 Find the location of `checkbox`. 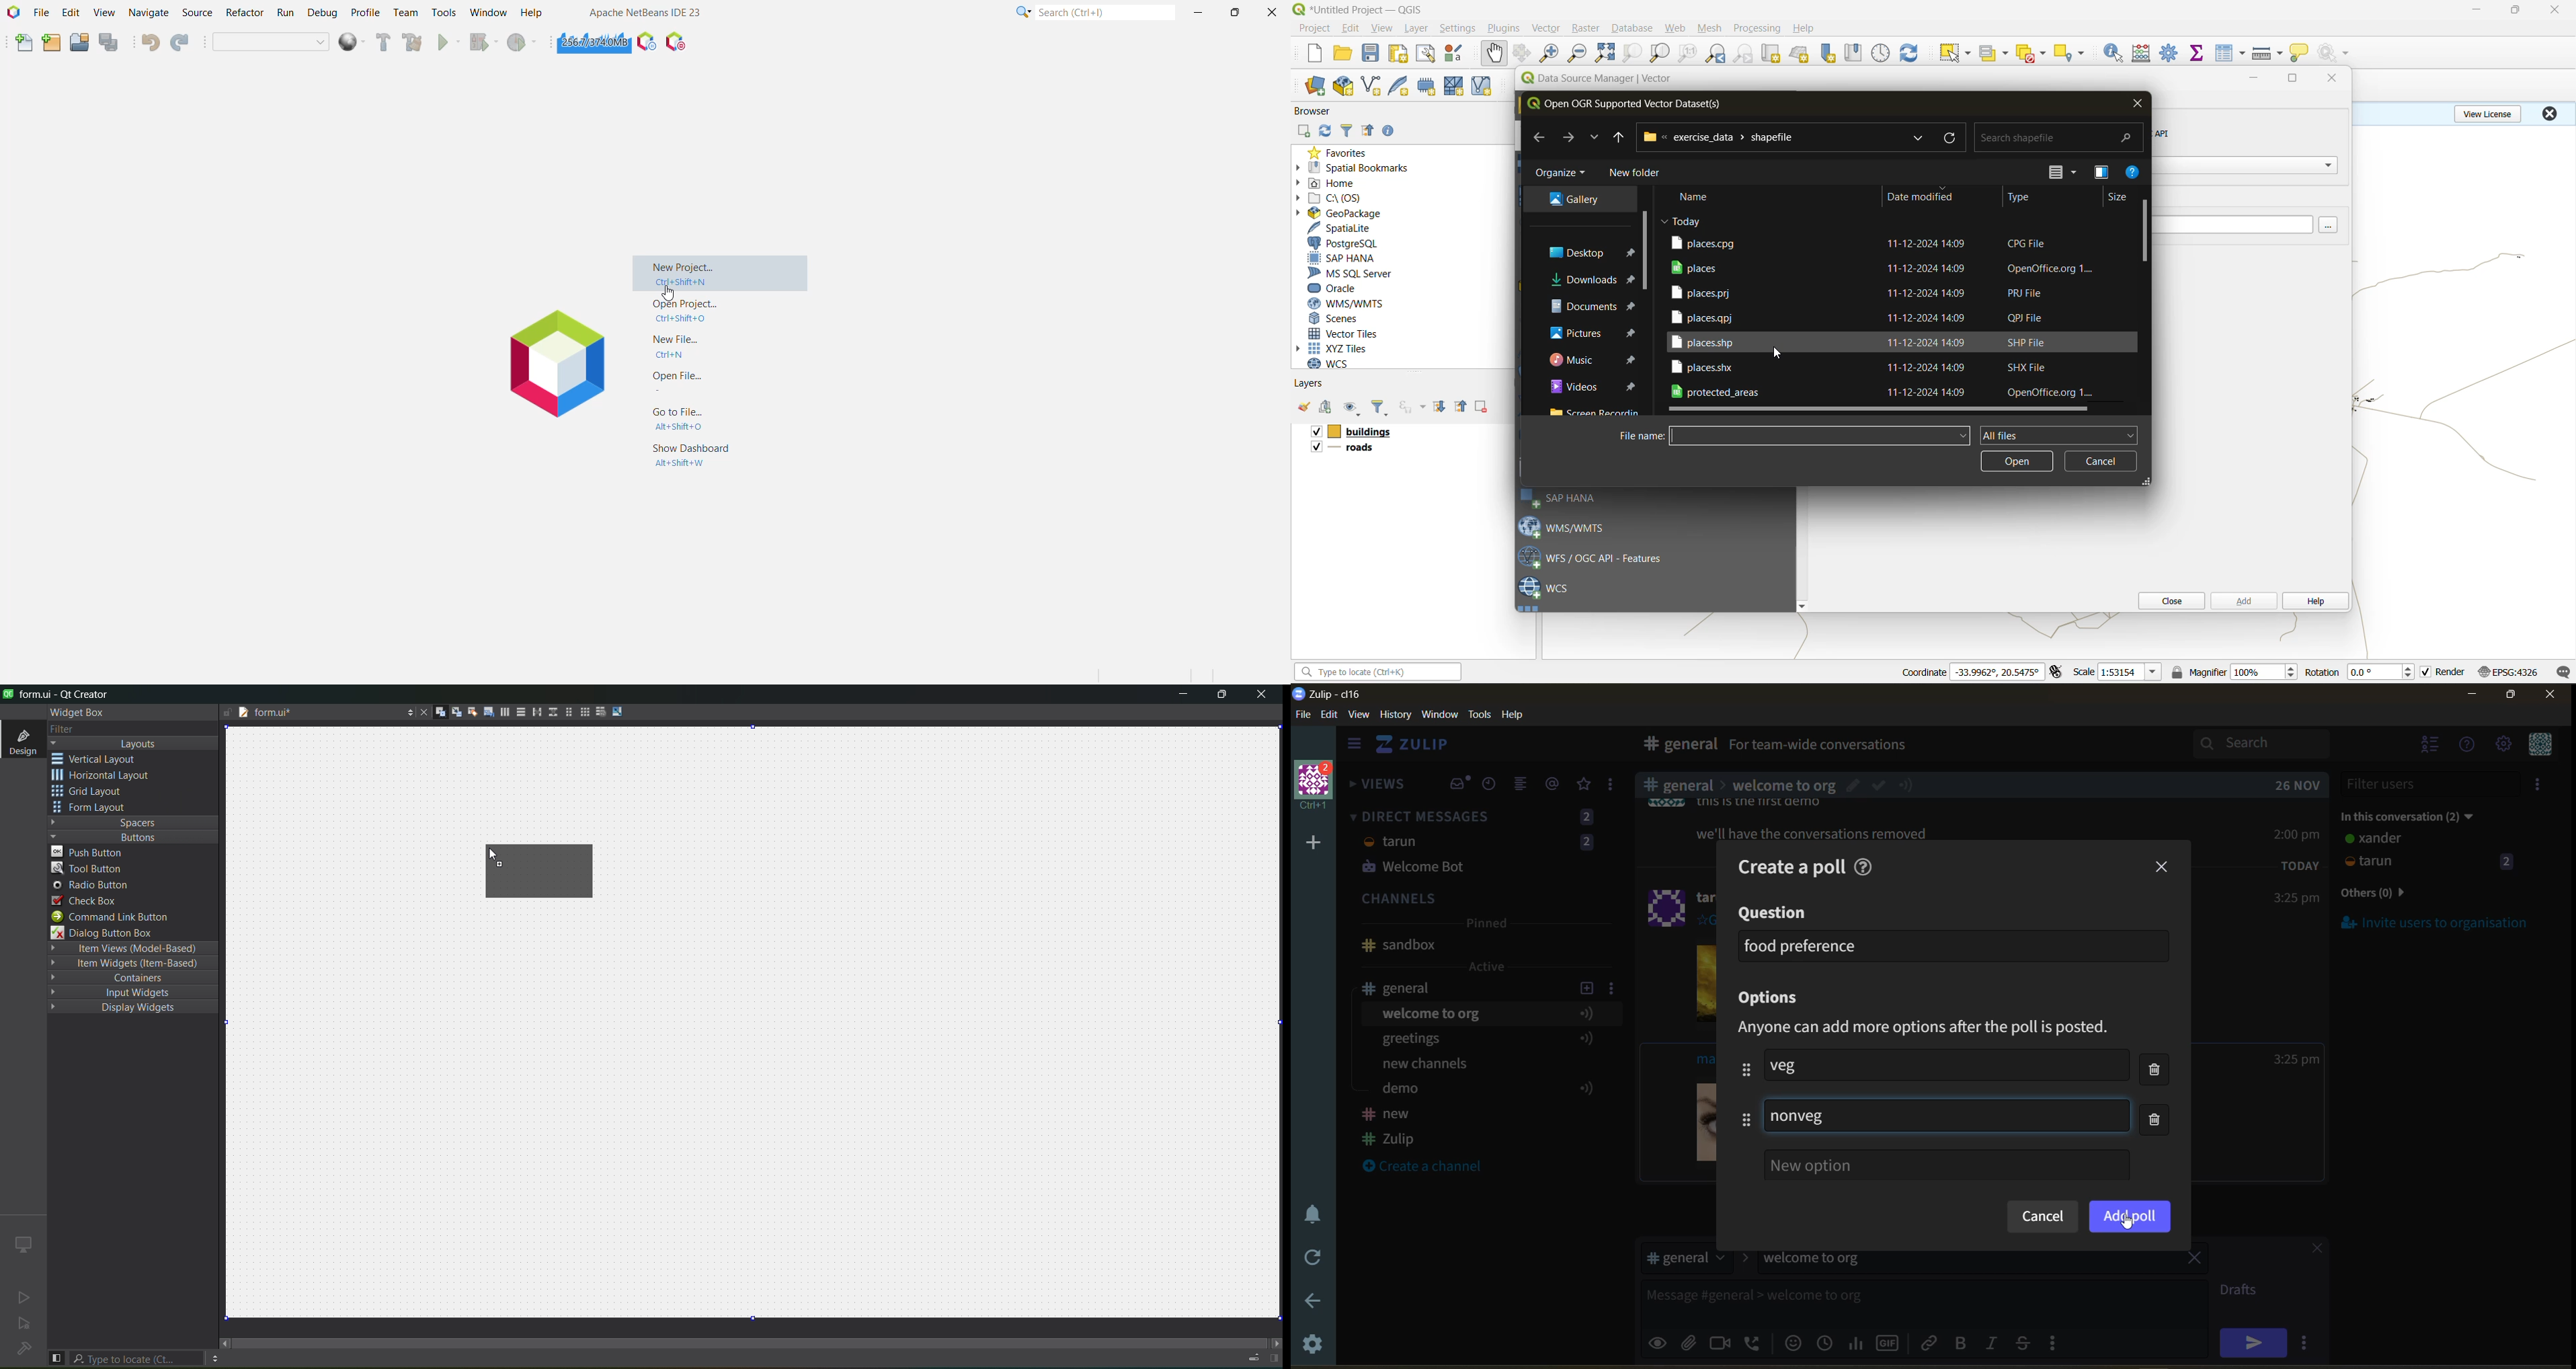

checkbox is located at coordinates (1315, 447).